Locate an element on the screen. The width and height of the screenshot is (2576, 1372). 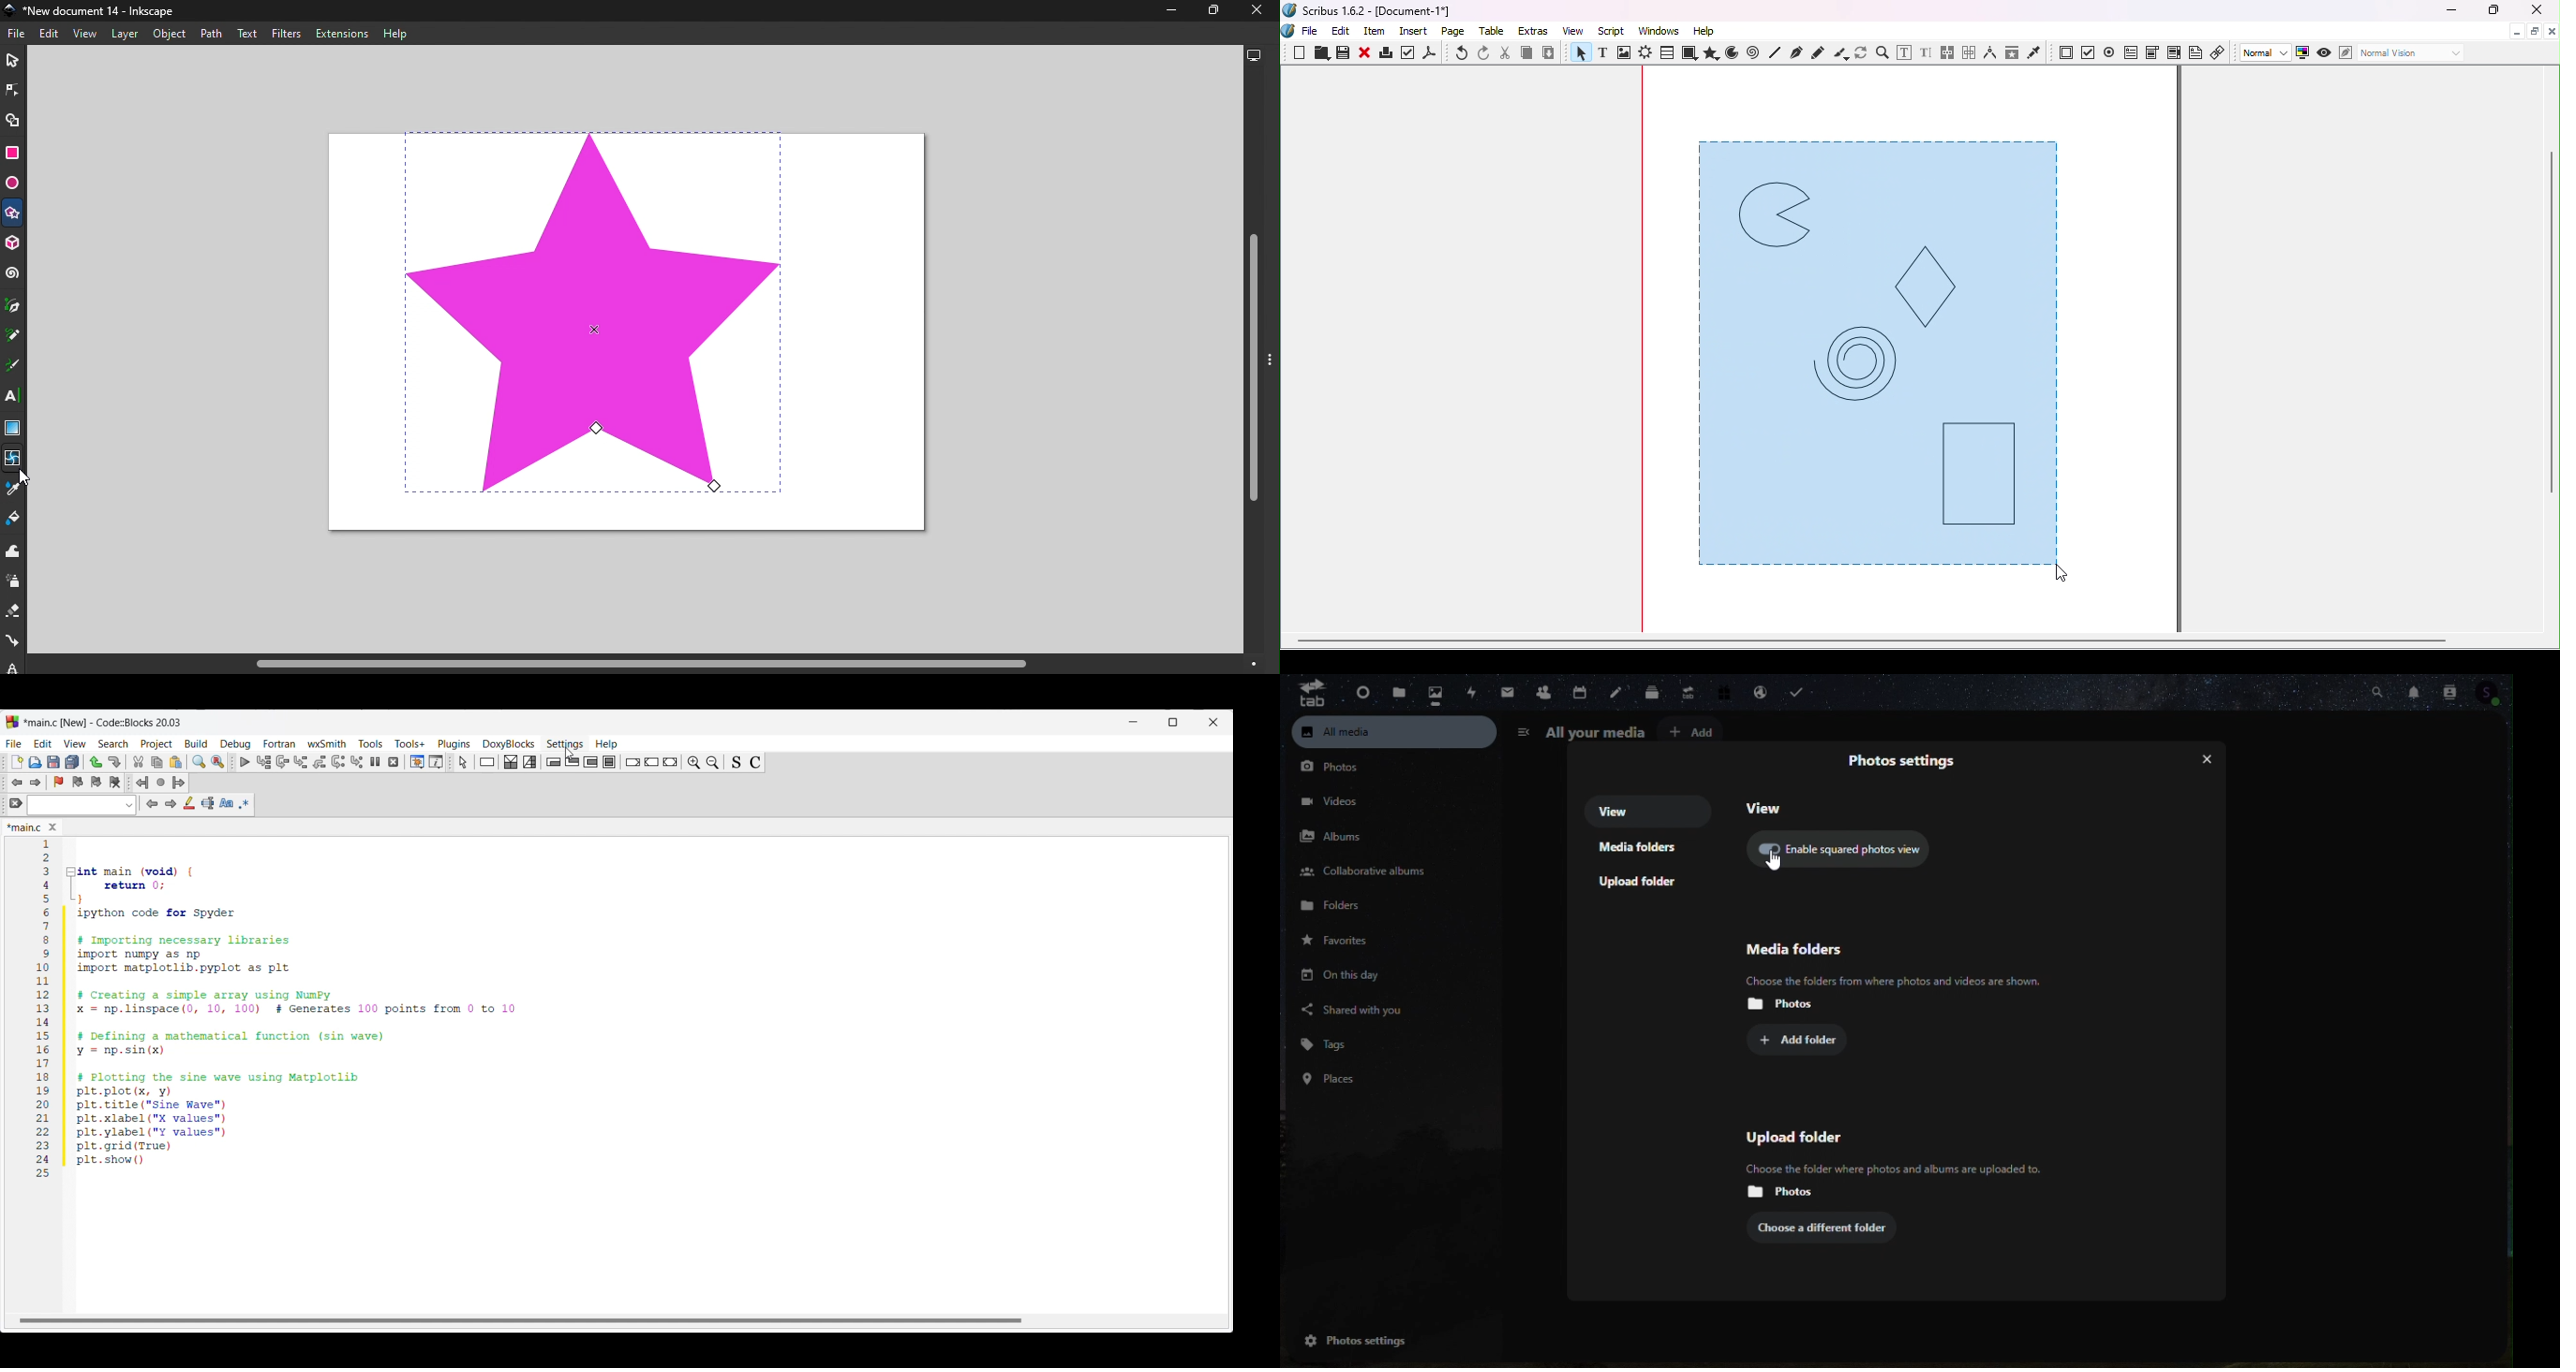
Add folder is located at coordinates (1807, 1041).